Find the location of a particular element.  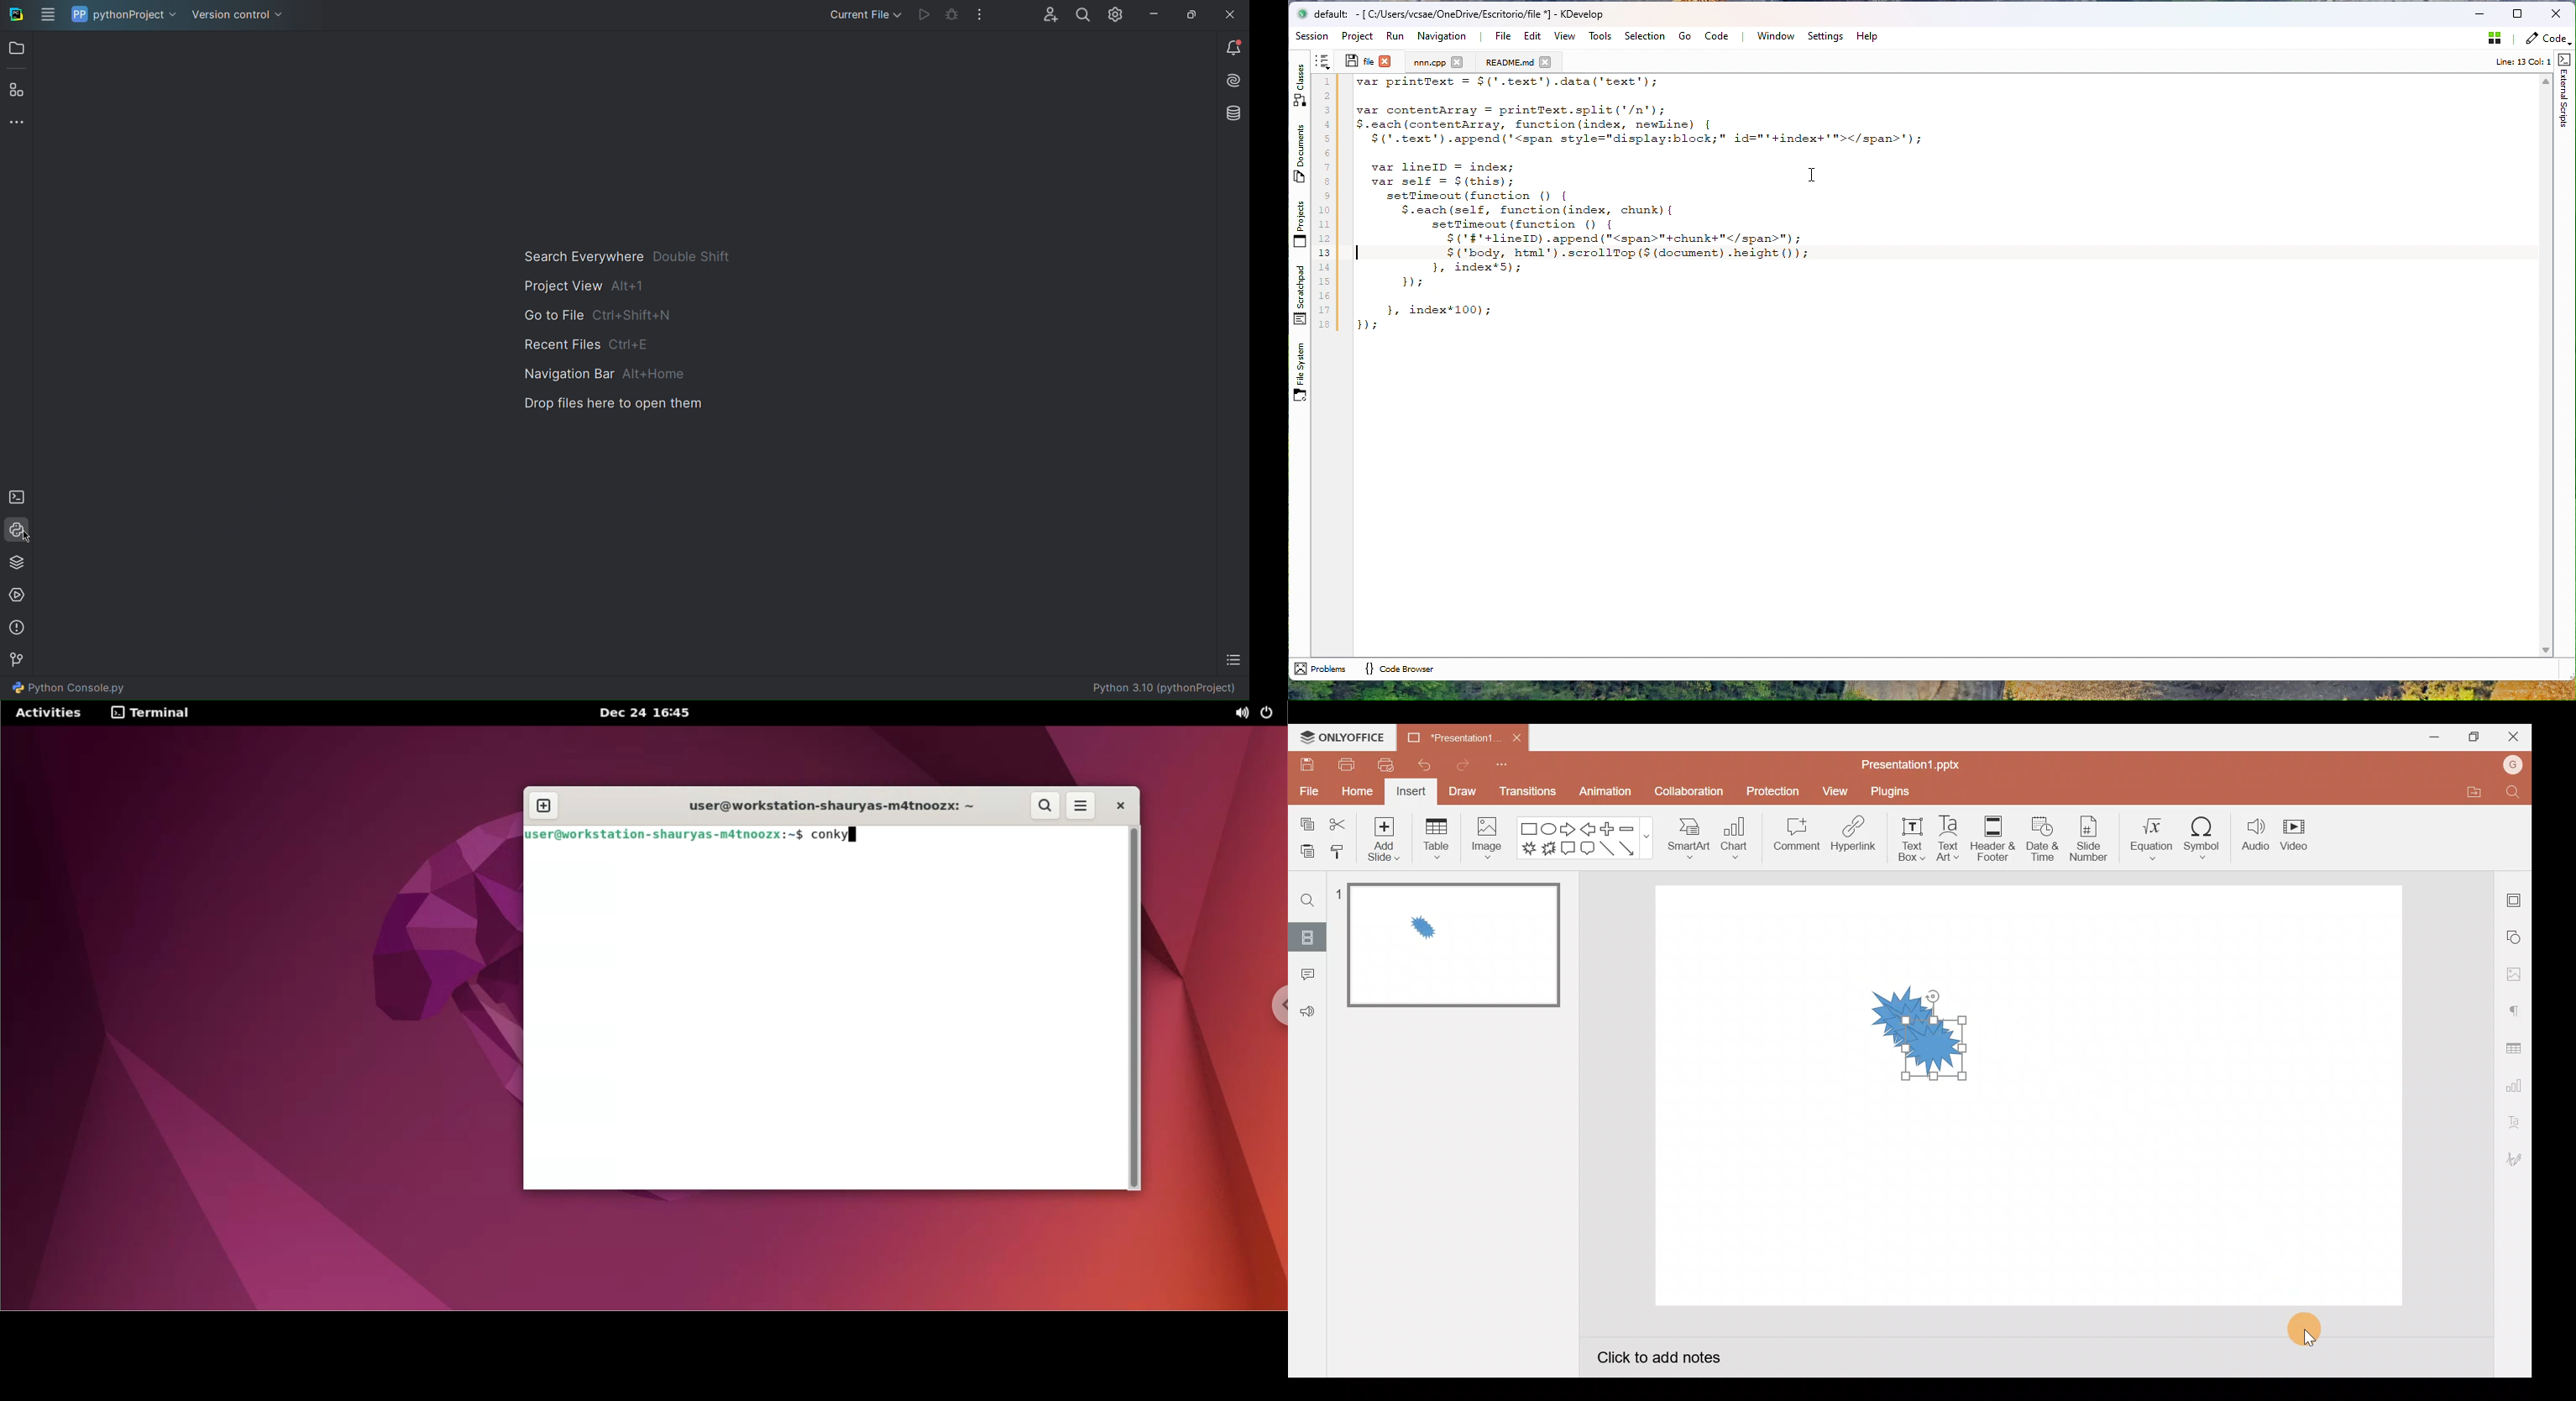

Rounded rectangular callout is located at coordinates (1588, 849).